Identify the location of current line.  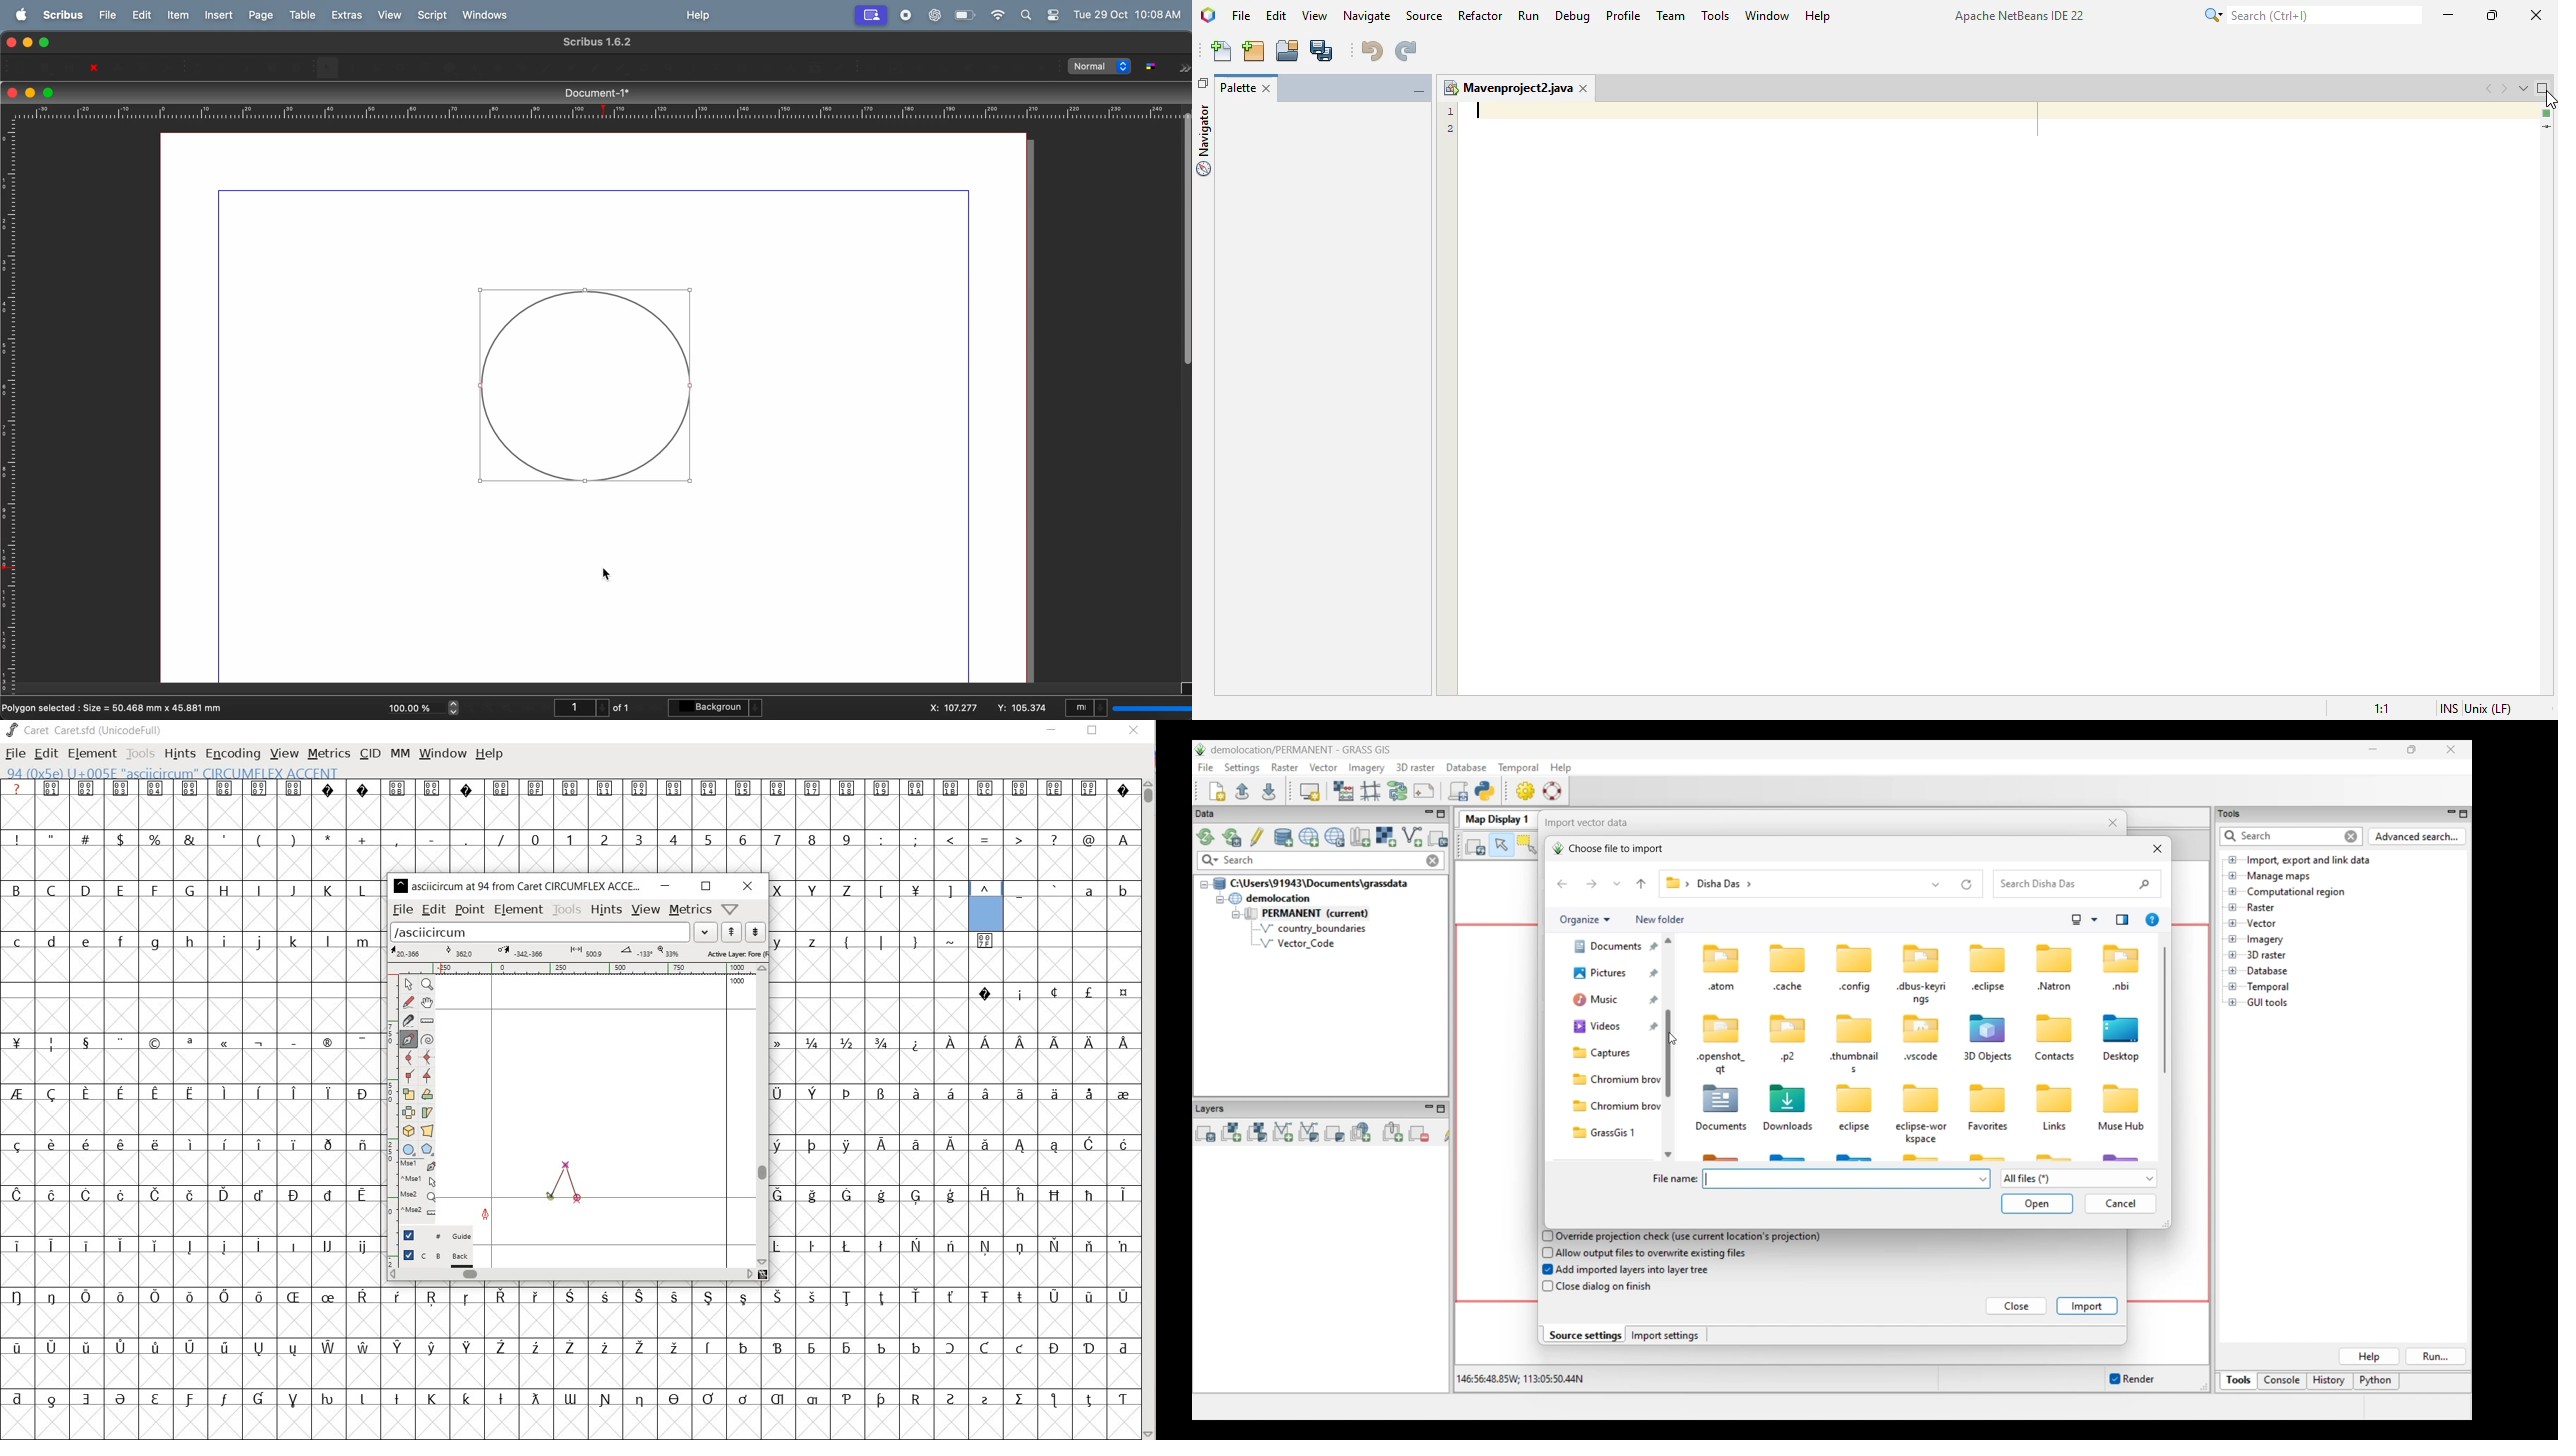
(2547, 128).